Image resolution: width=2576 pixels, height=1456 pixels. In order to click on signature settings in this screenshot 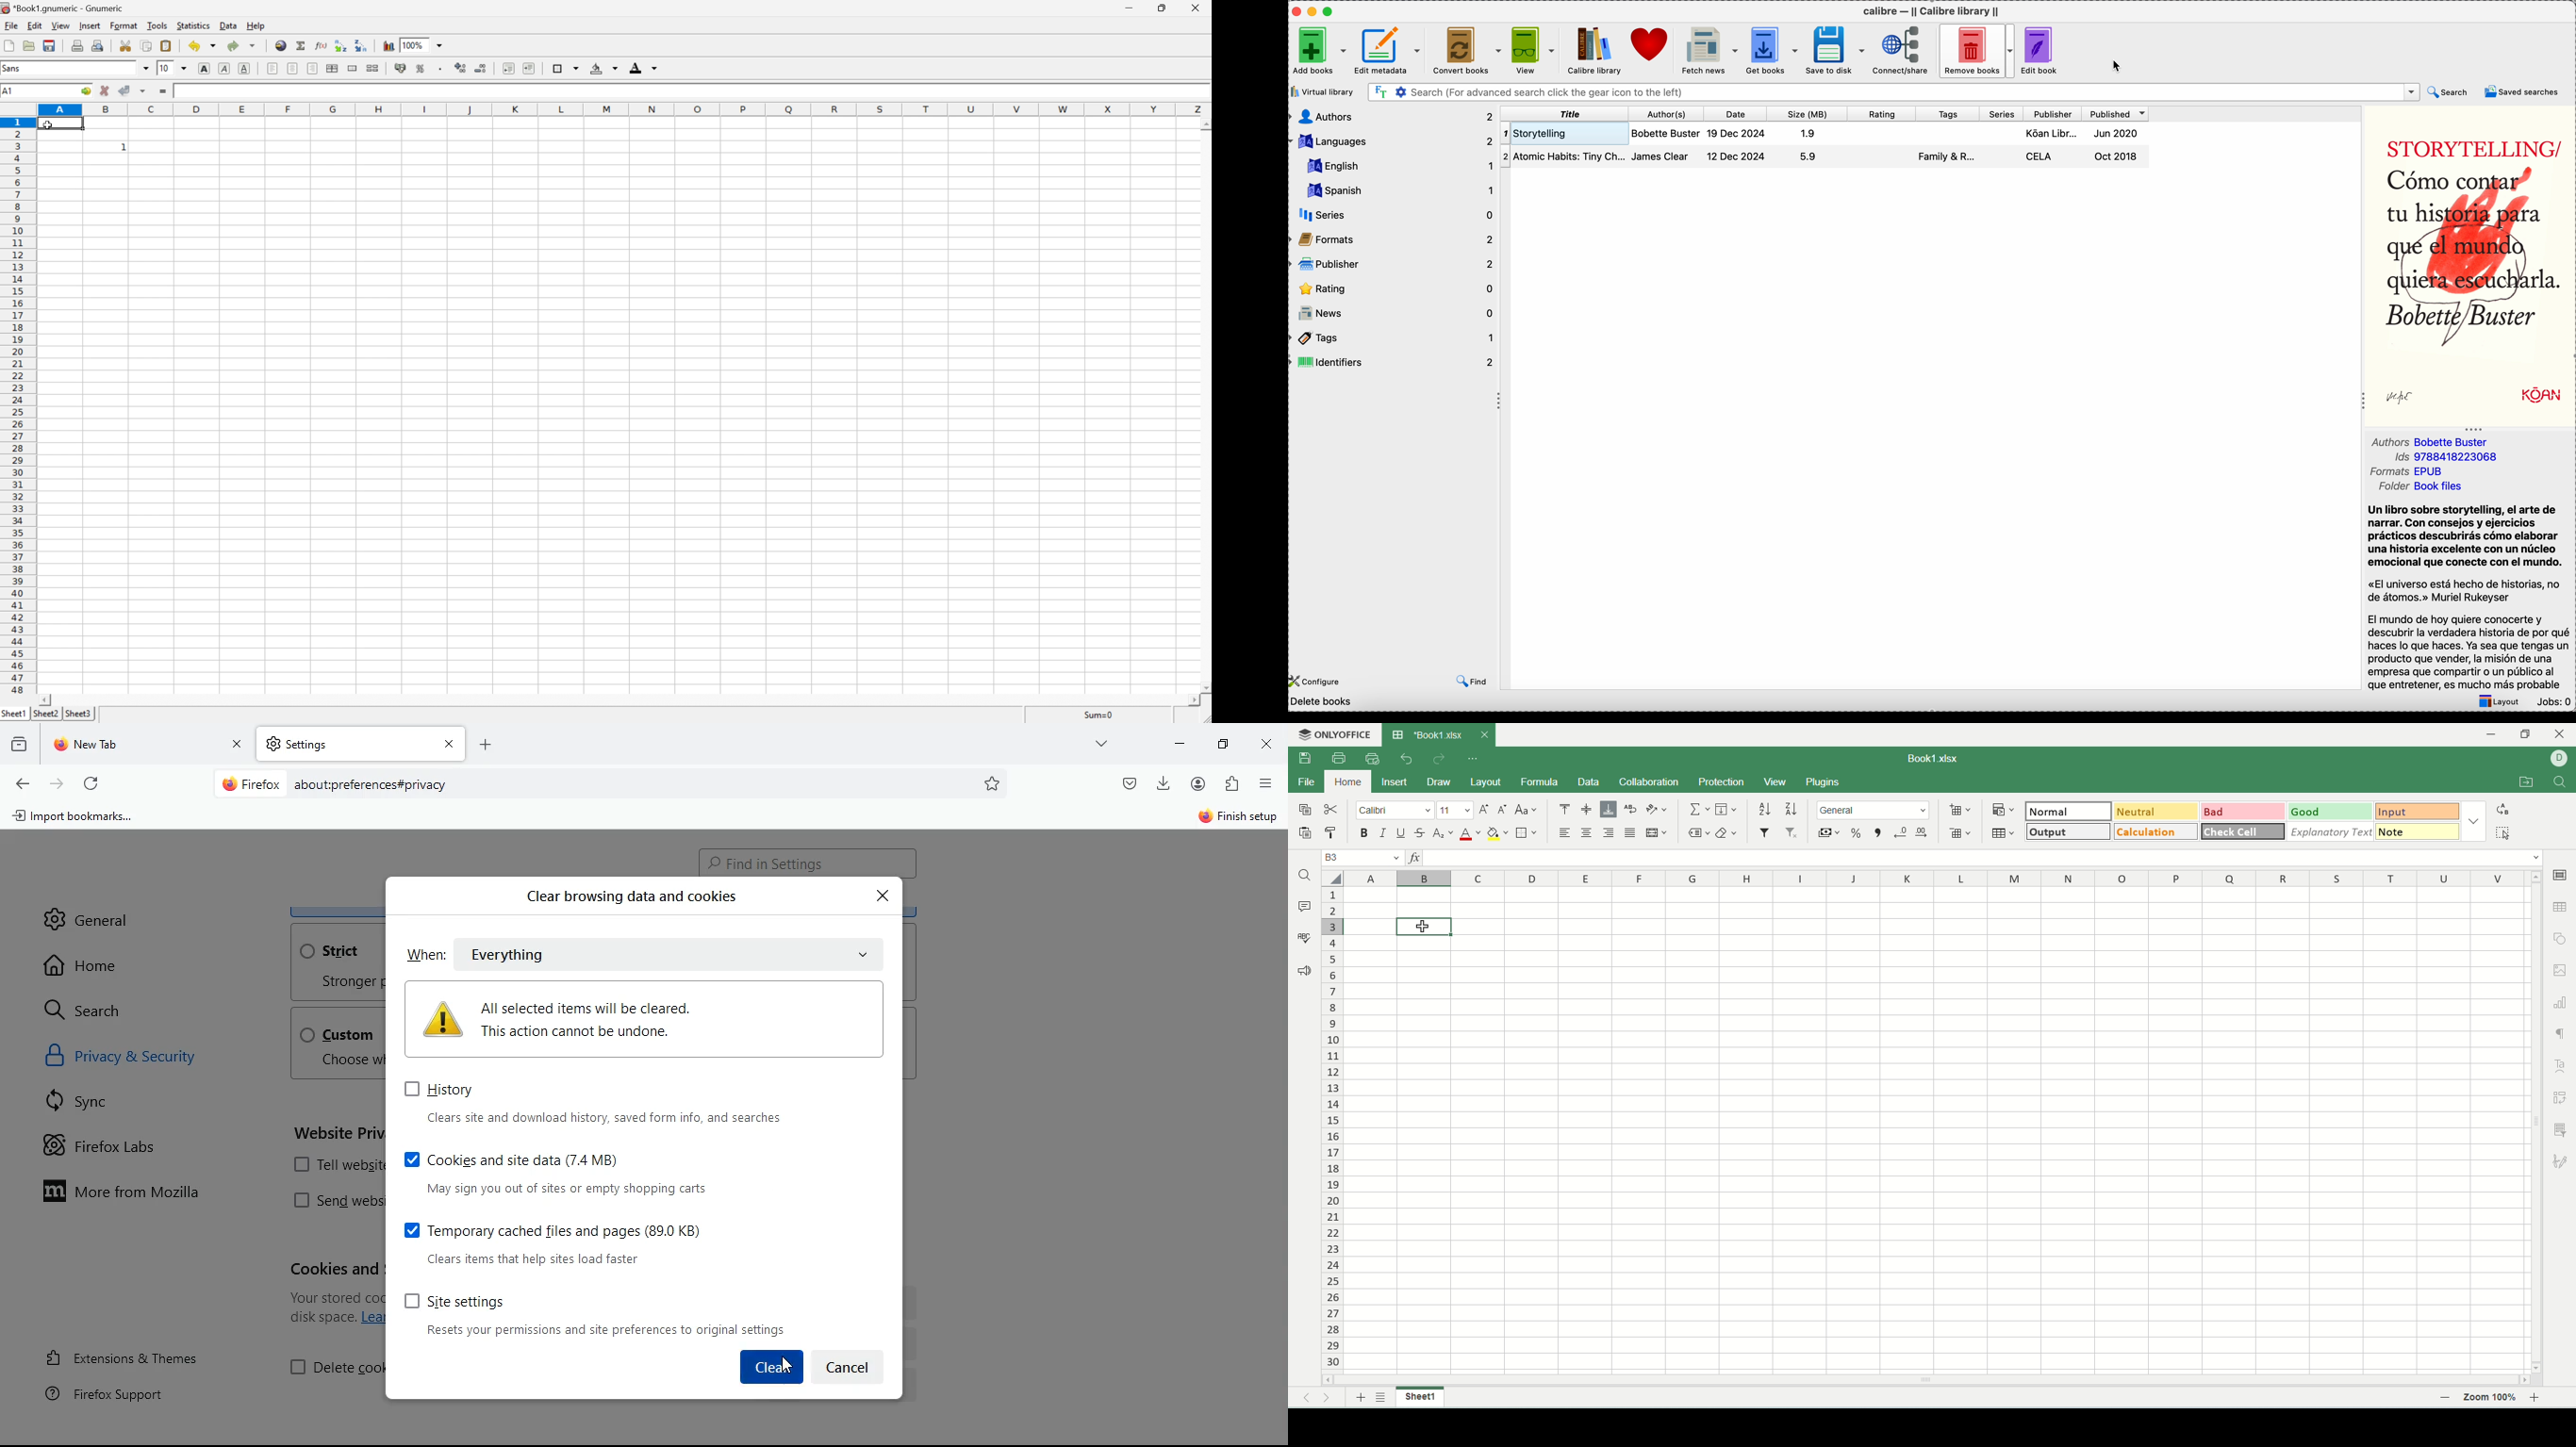, I will do `click(2561, 1160)`.